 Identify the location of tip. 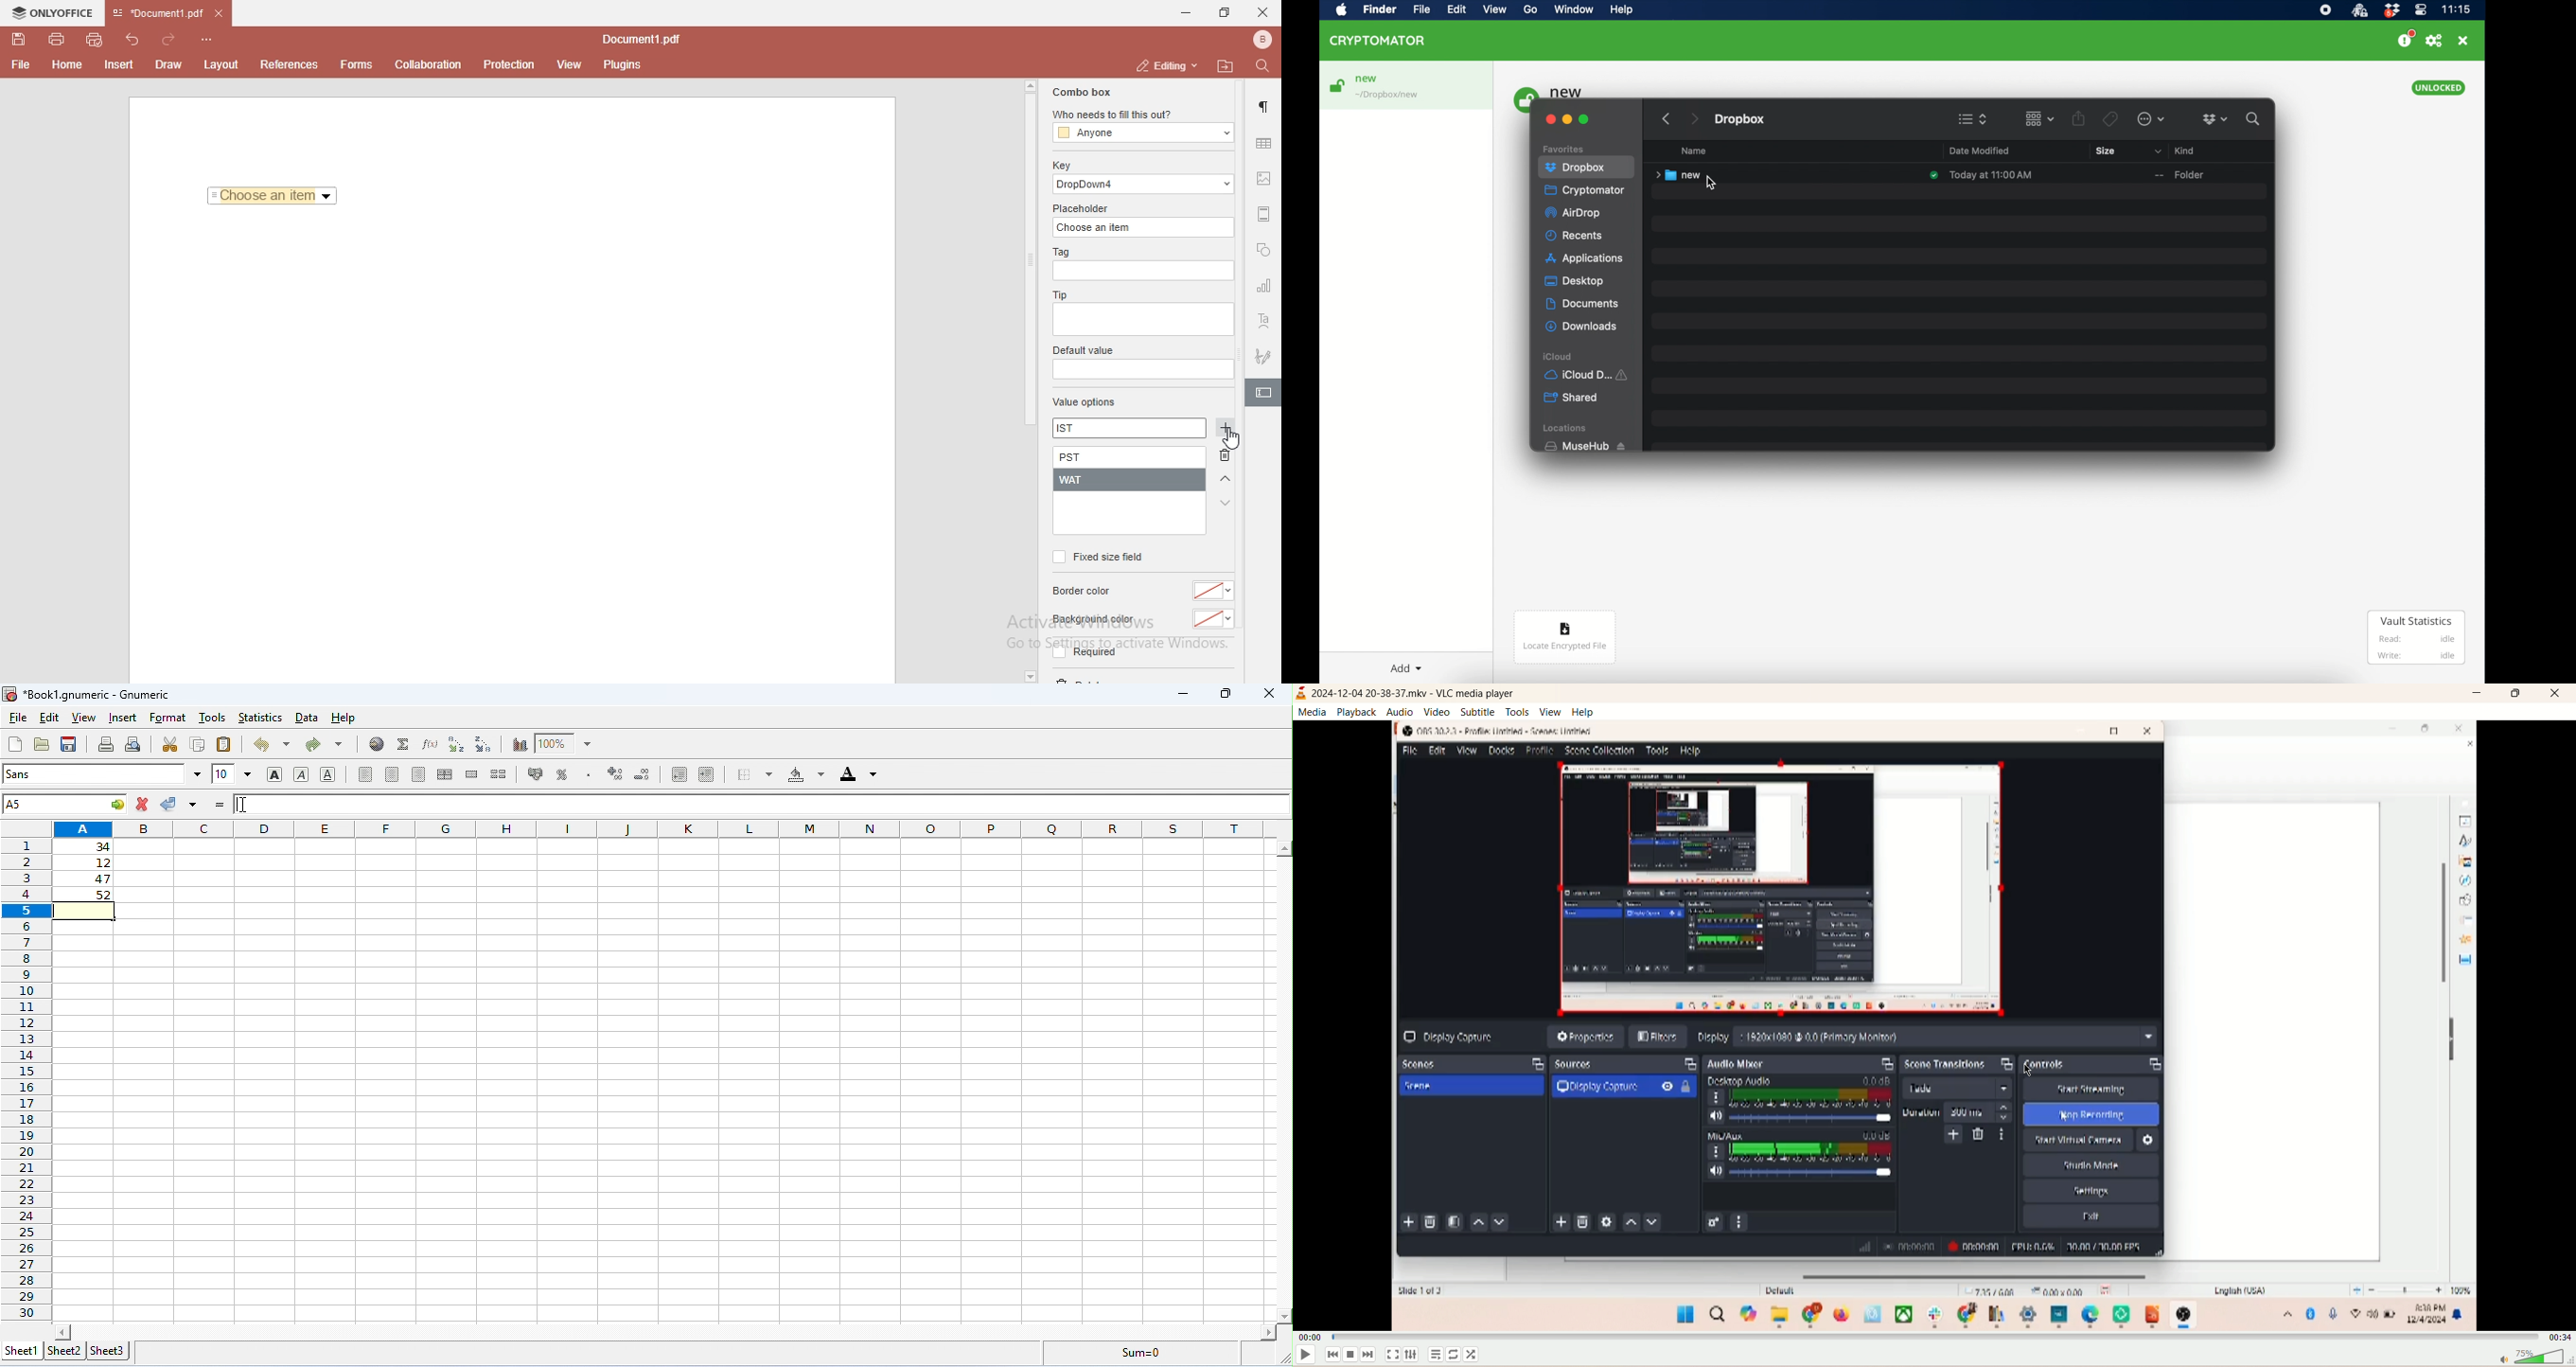
(1058, 294).